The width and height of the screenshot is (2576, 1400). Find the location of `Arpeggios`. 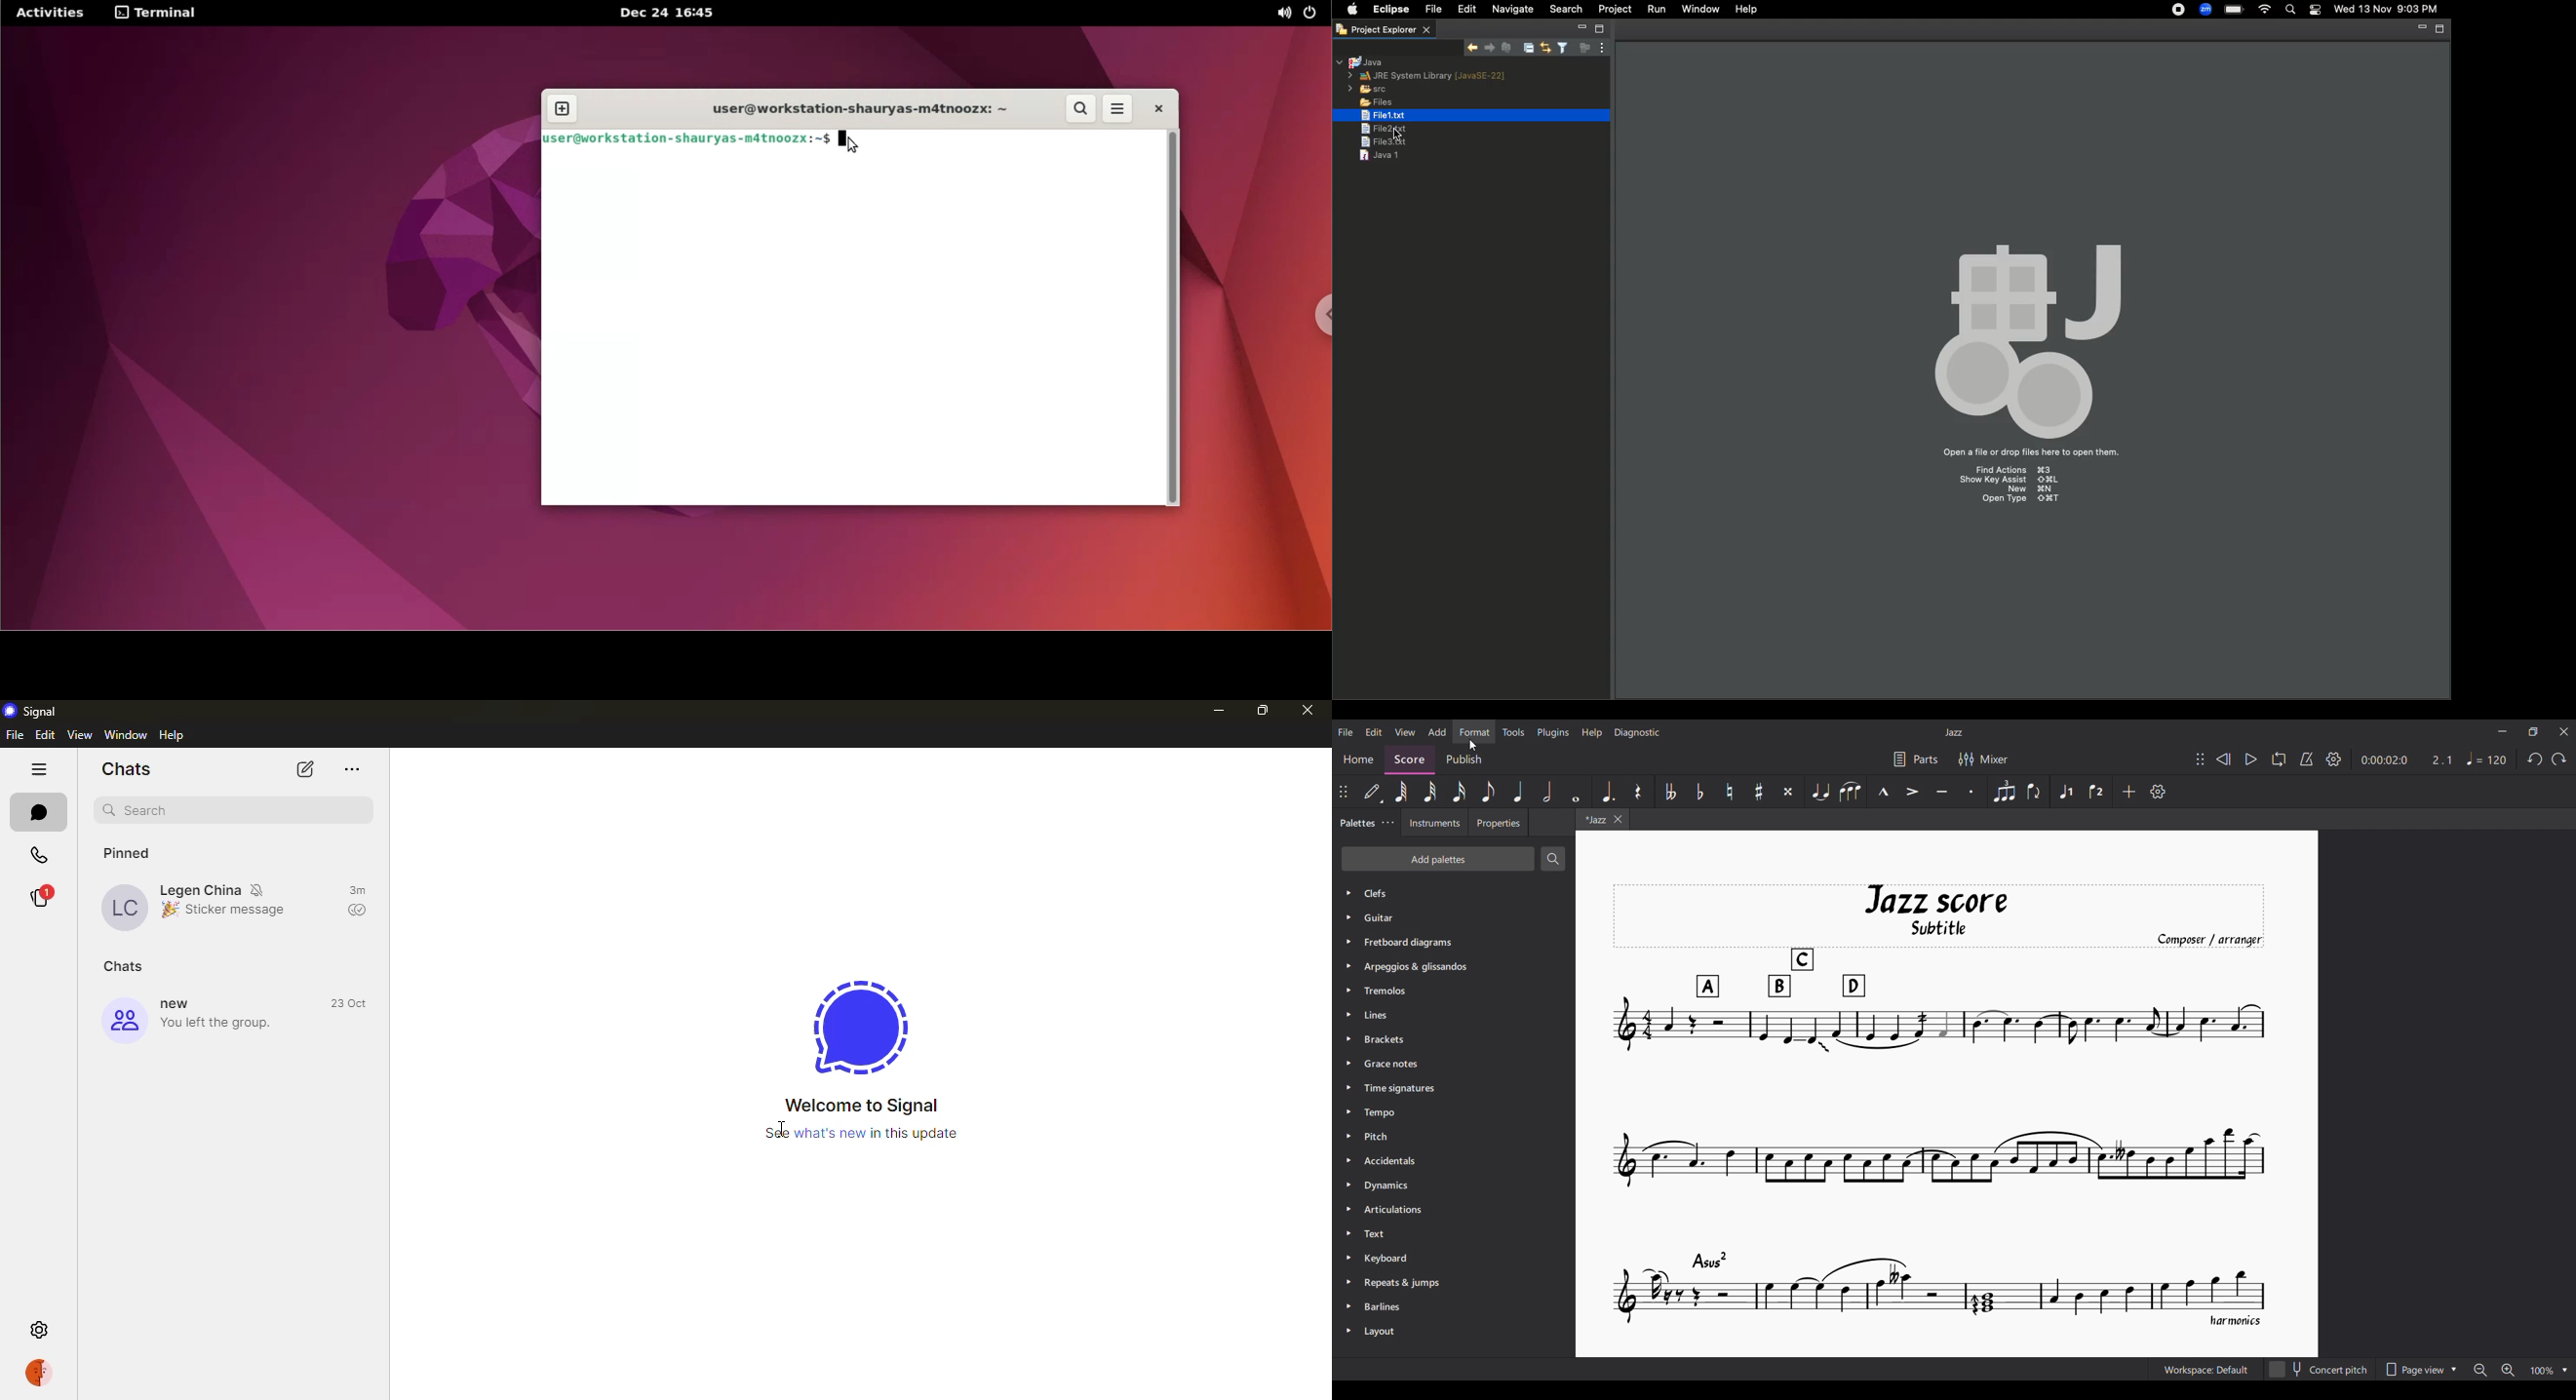

Arpeggios is located at coordinates (1418, 968).